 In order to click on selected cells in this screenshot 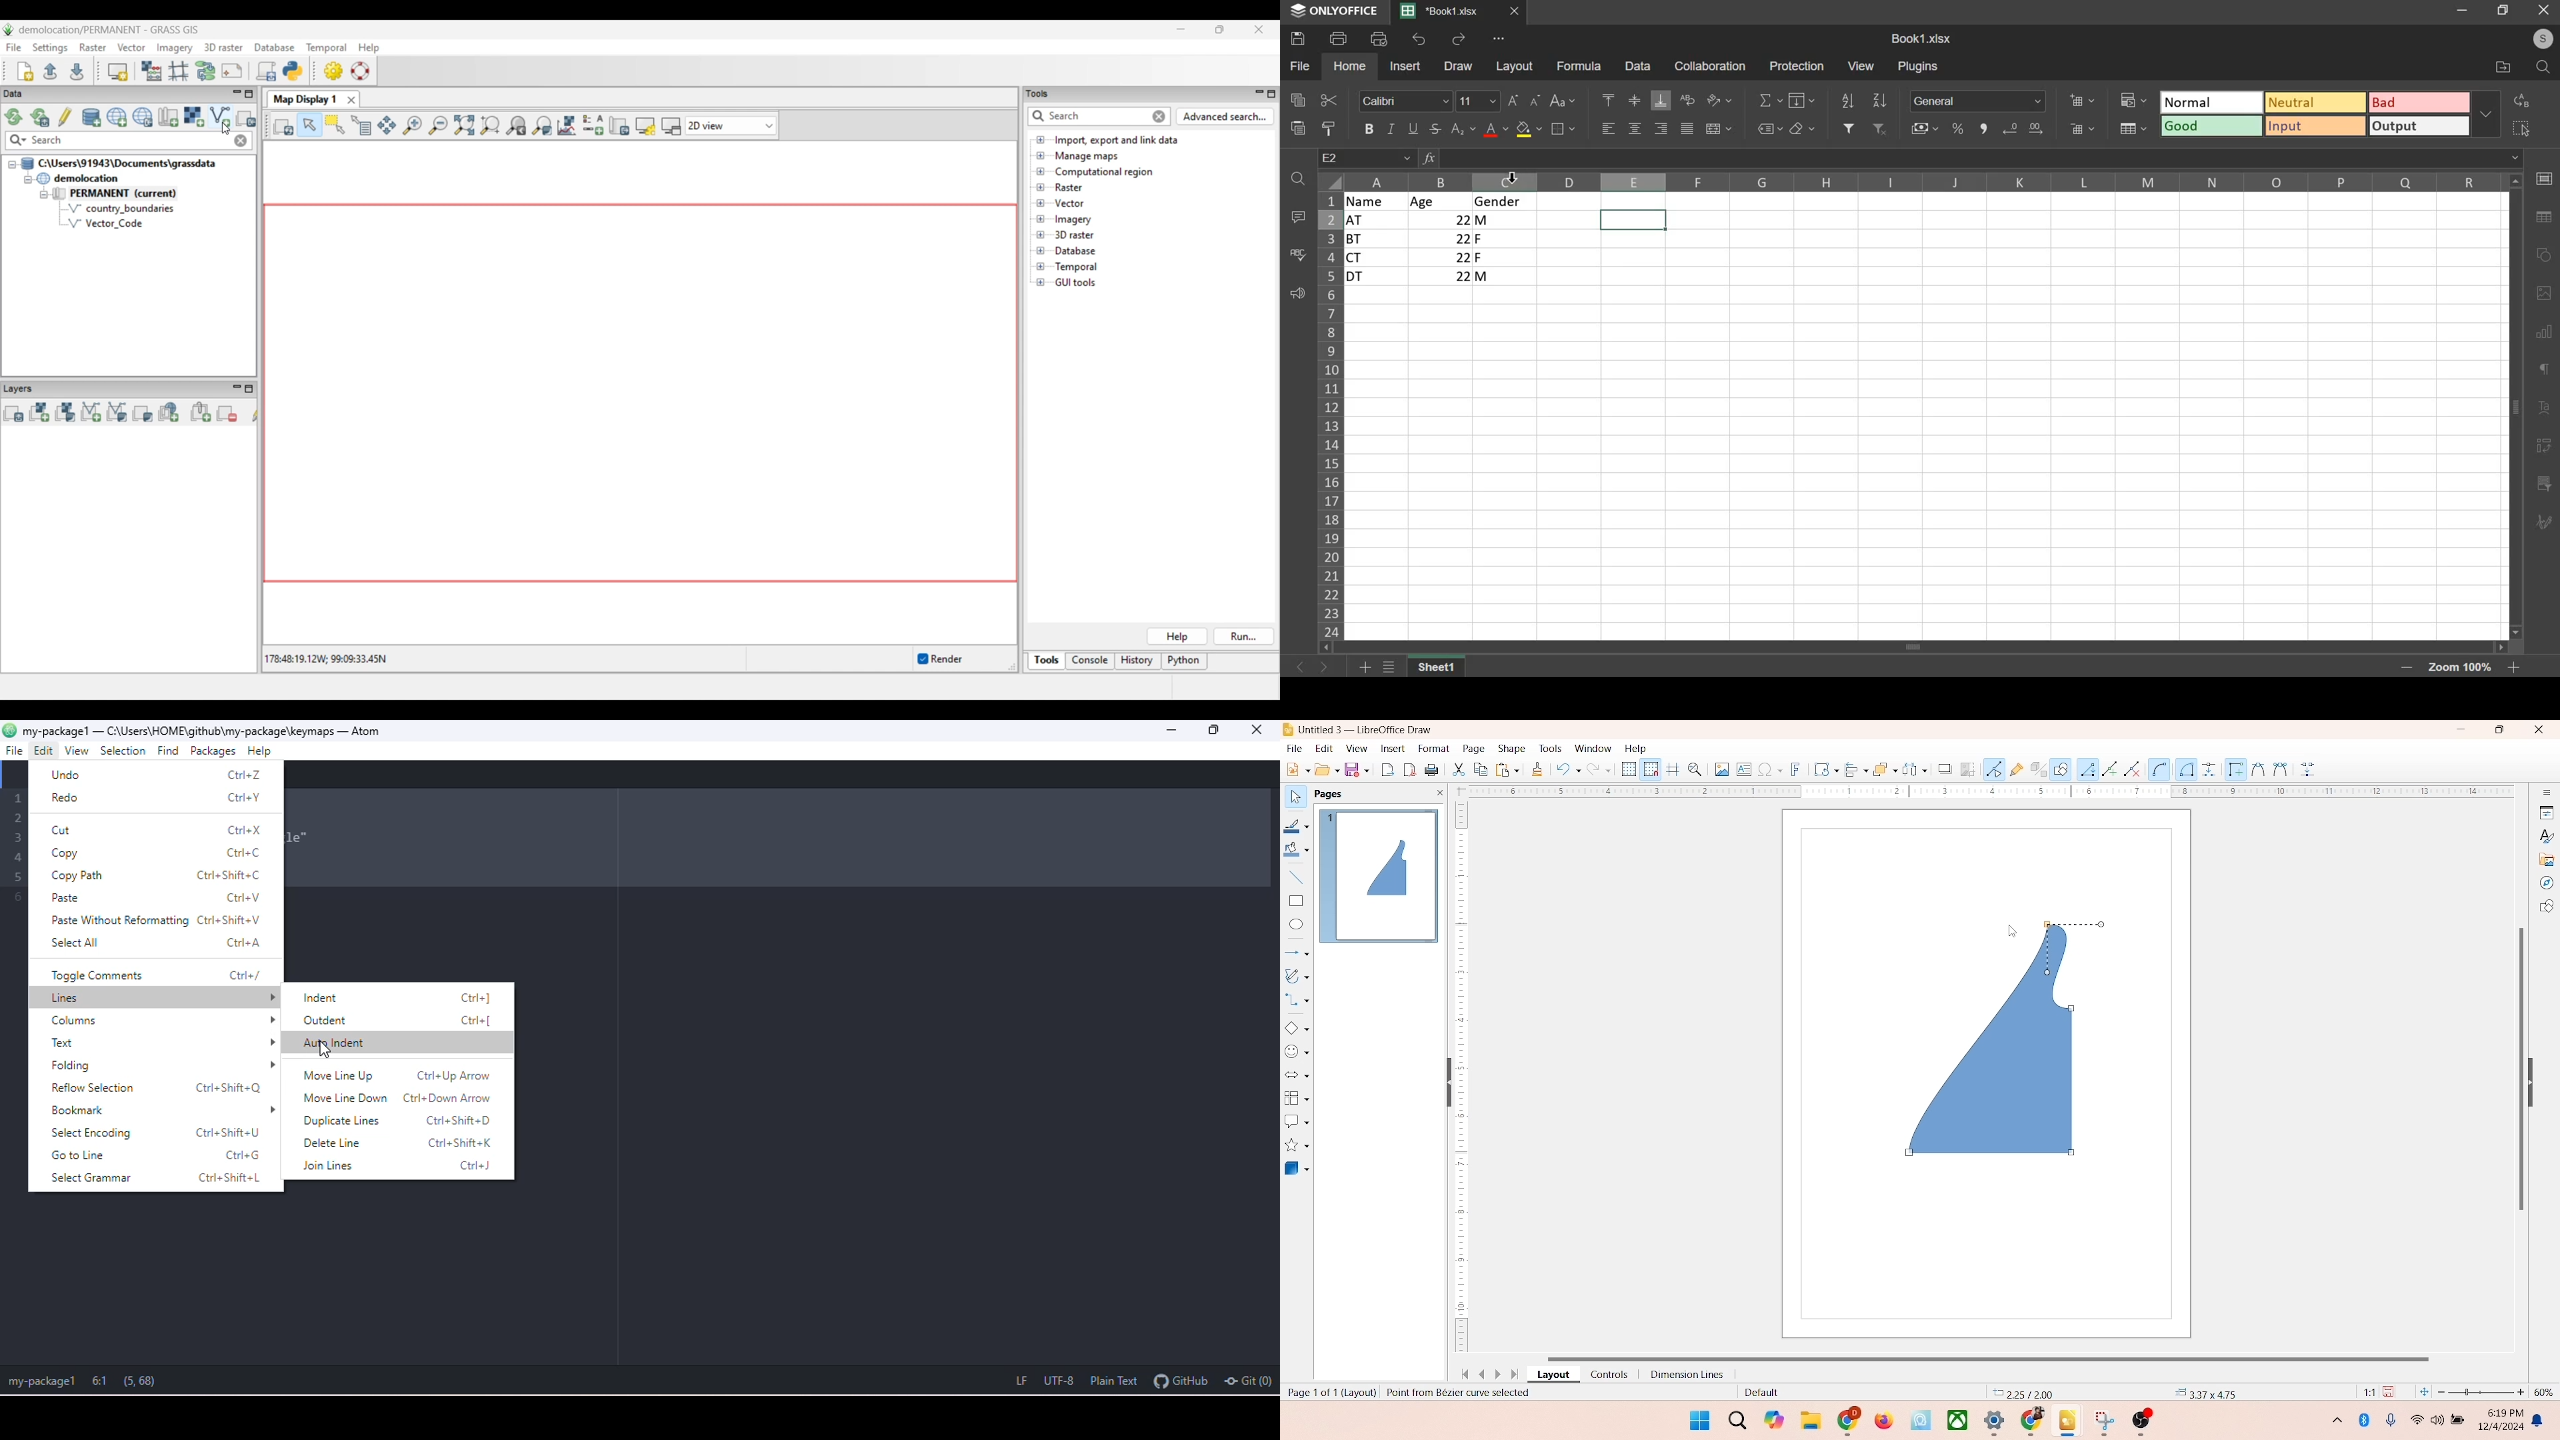, I will do `click(1633, 219)`.